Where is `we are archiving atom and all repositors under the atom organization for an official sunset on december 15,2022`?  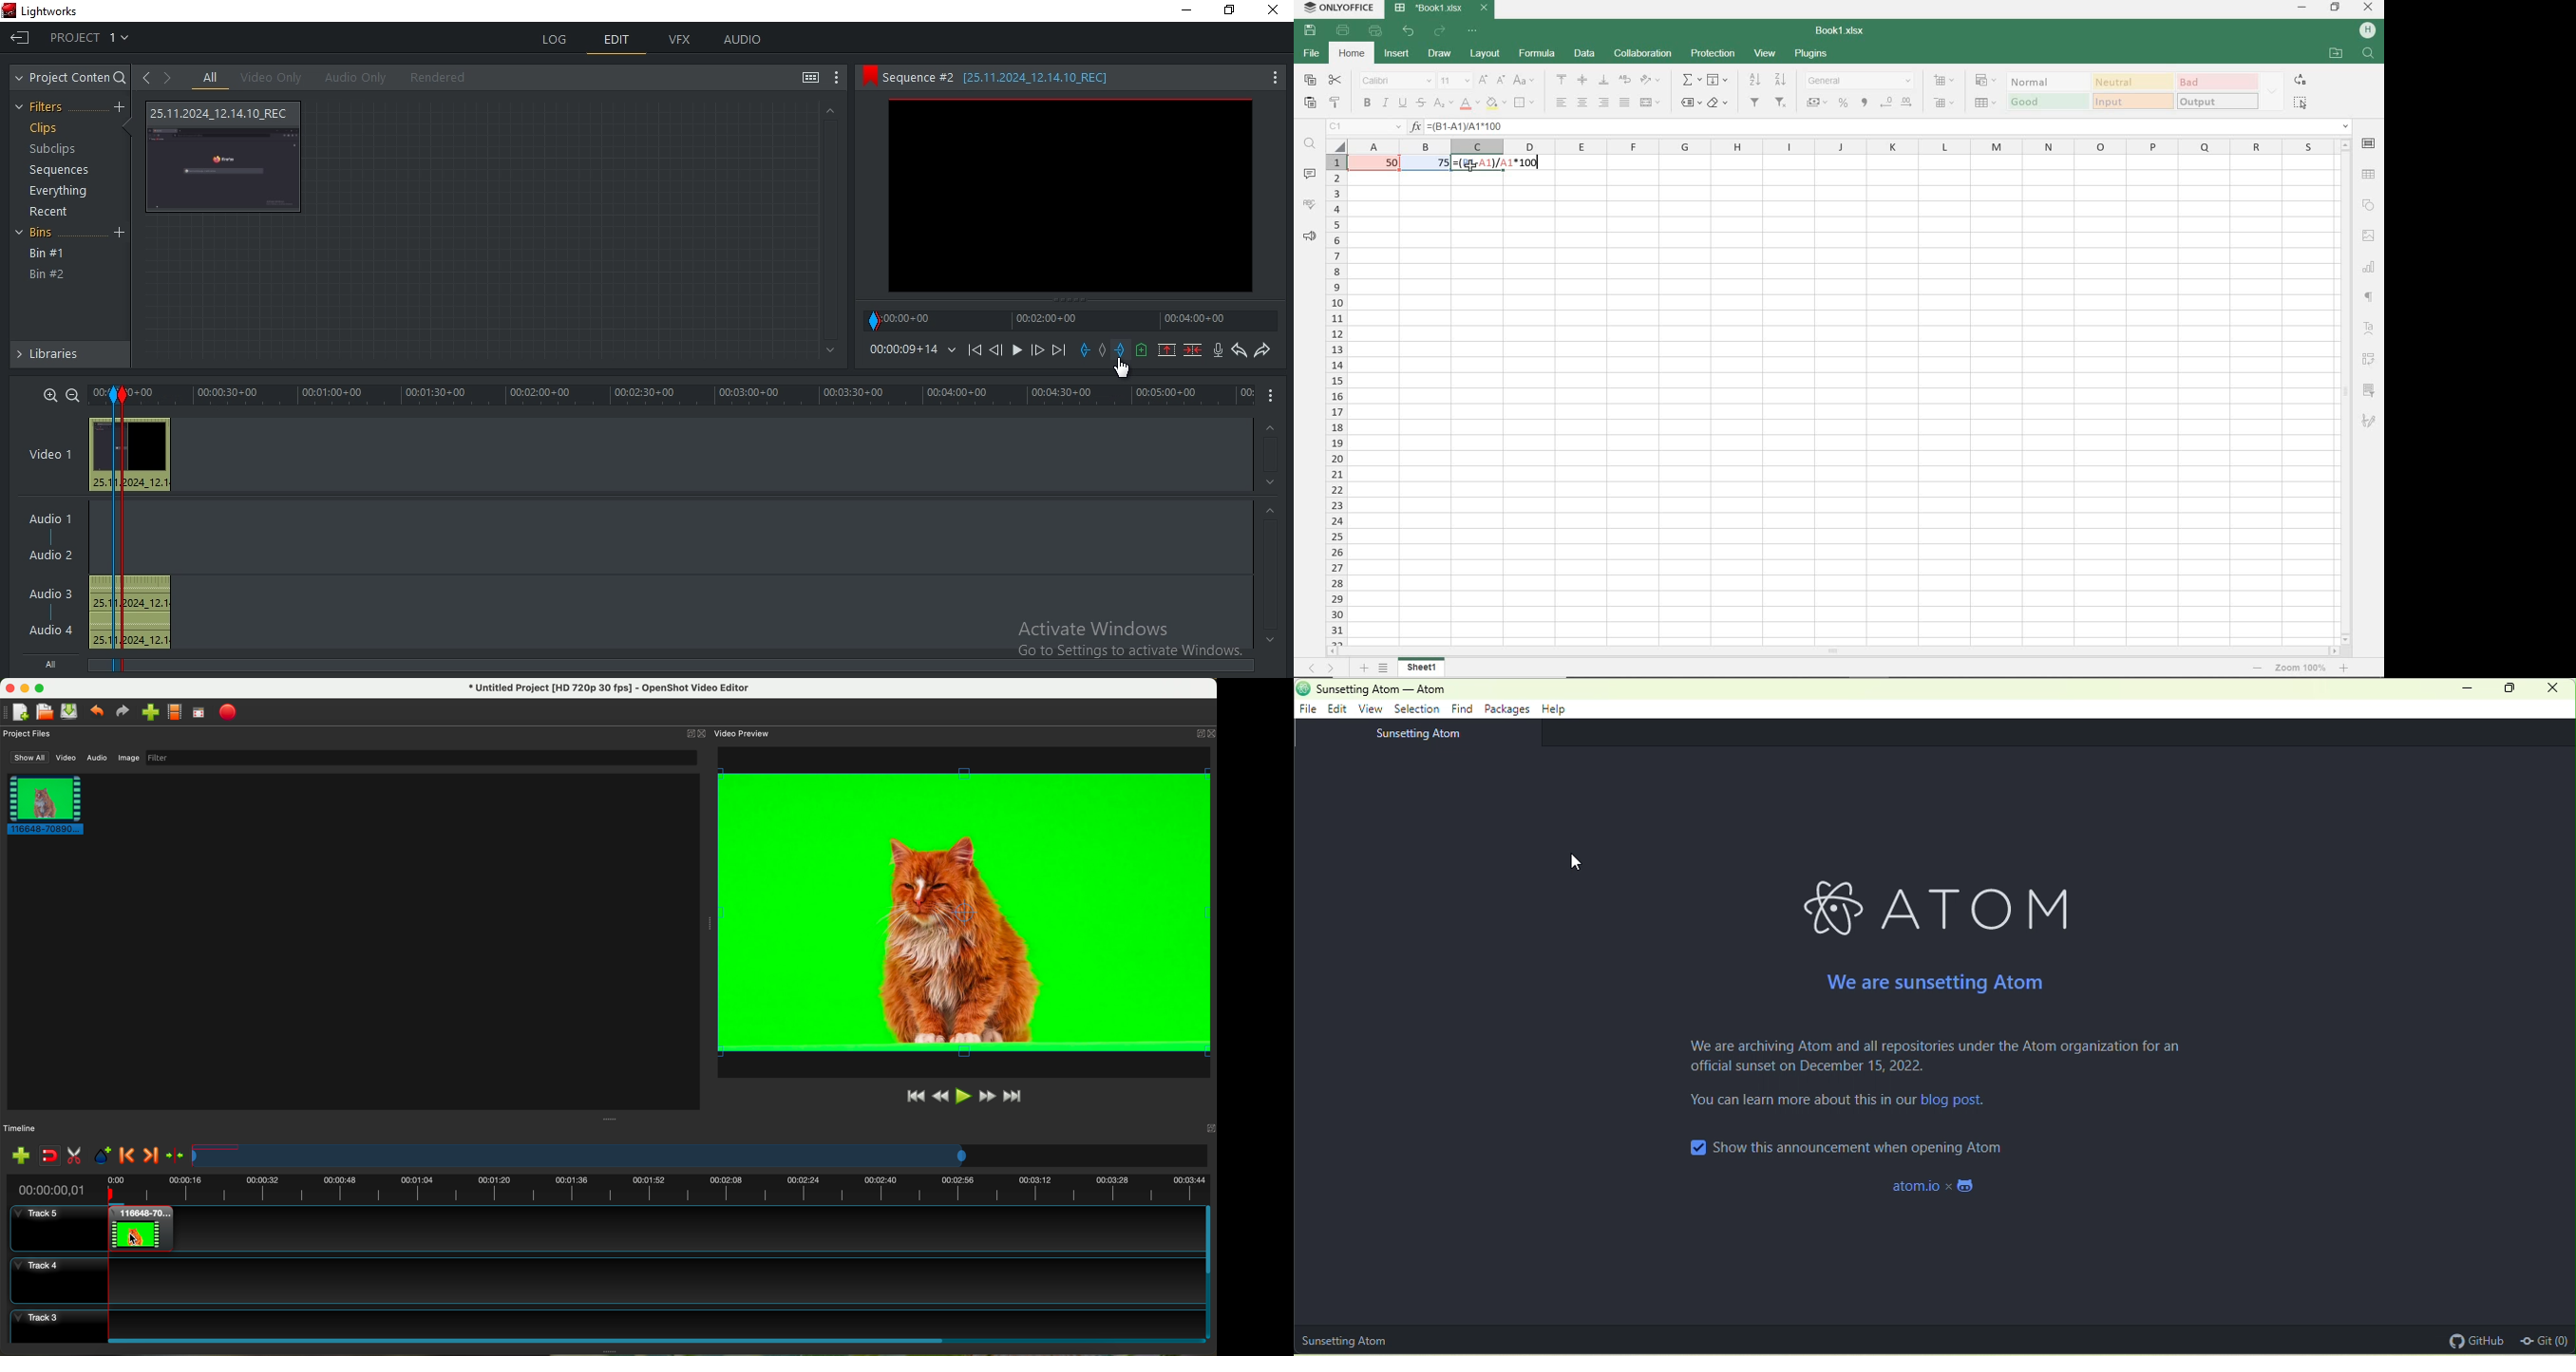
we are archiving atom and all repositors under the atom organization for an official sunset on december 15,2022 is located at coordinates (1939, 1060).